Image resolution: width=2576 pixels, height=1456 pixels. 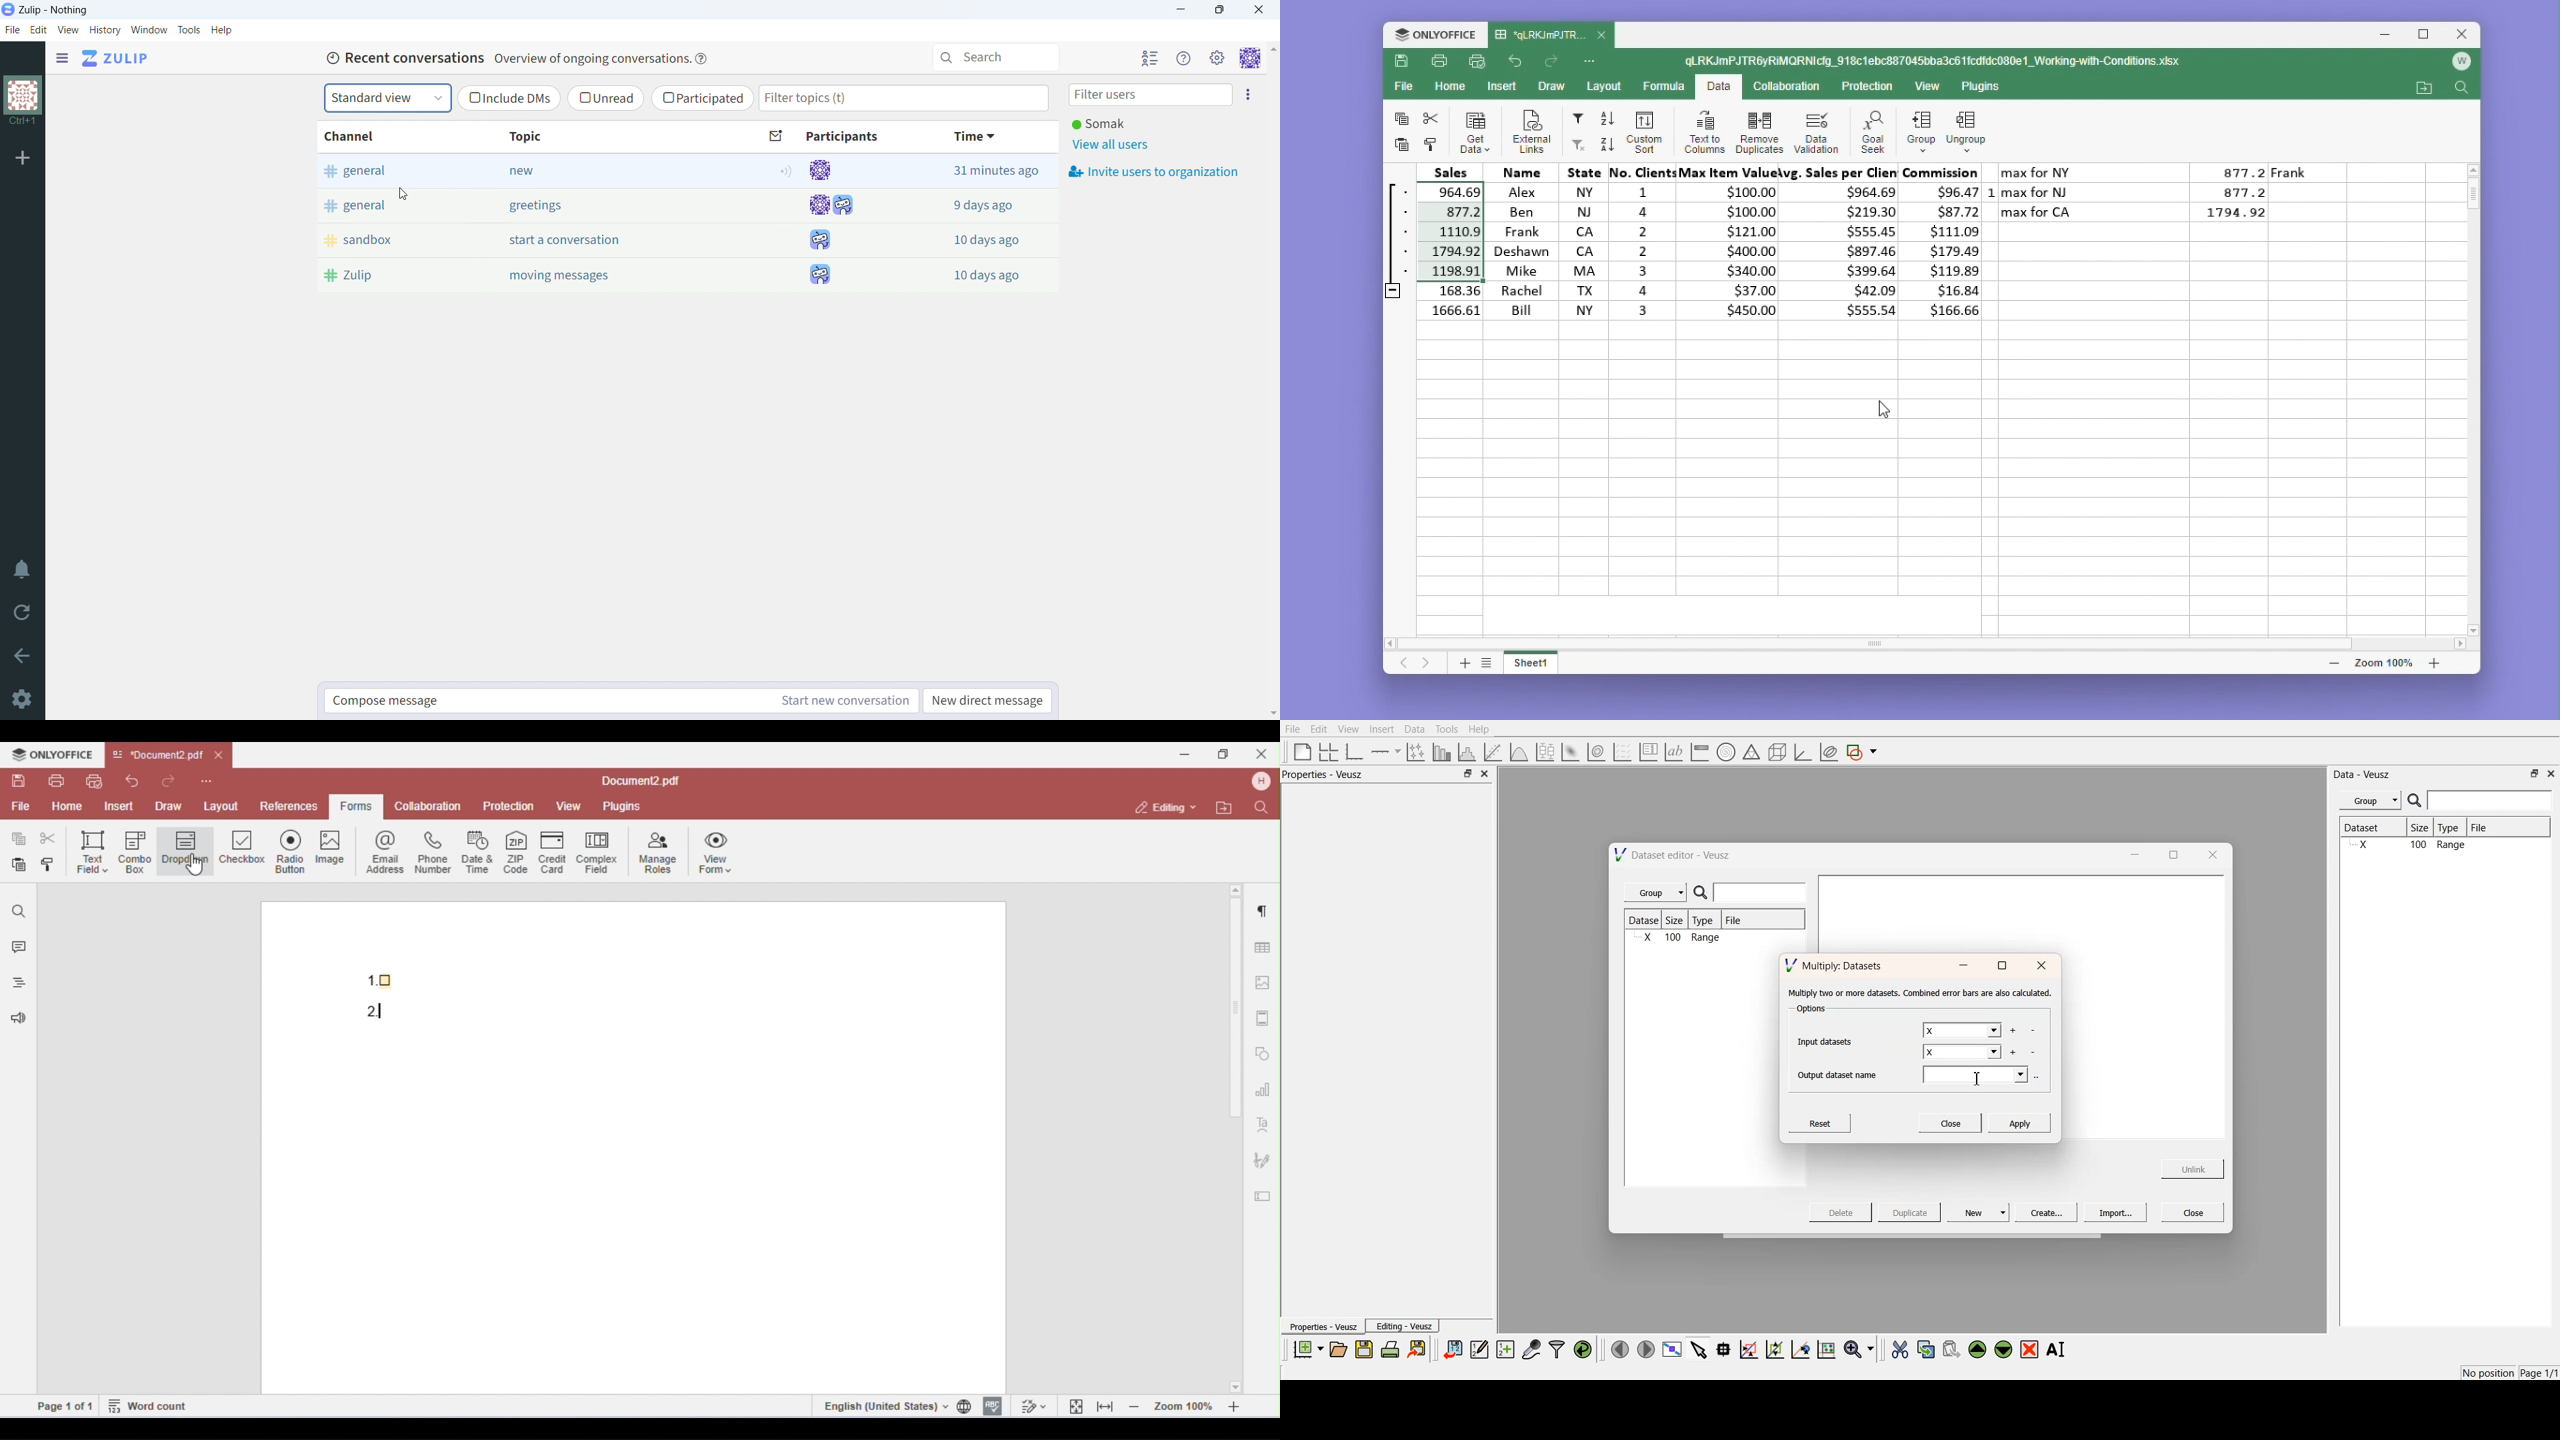 What do you see at coordinates (2001, 966) in the screenshot?
I see `maximise` at bounding box center [2001, 966].